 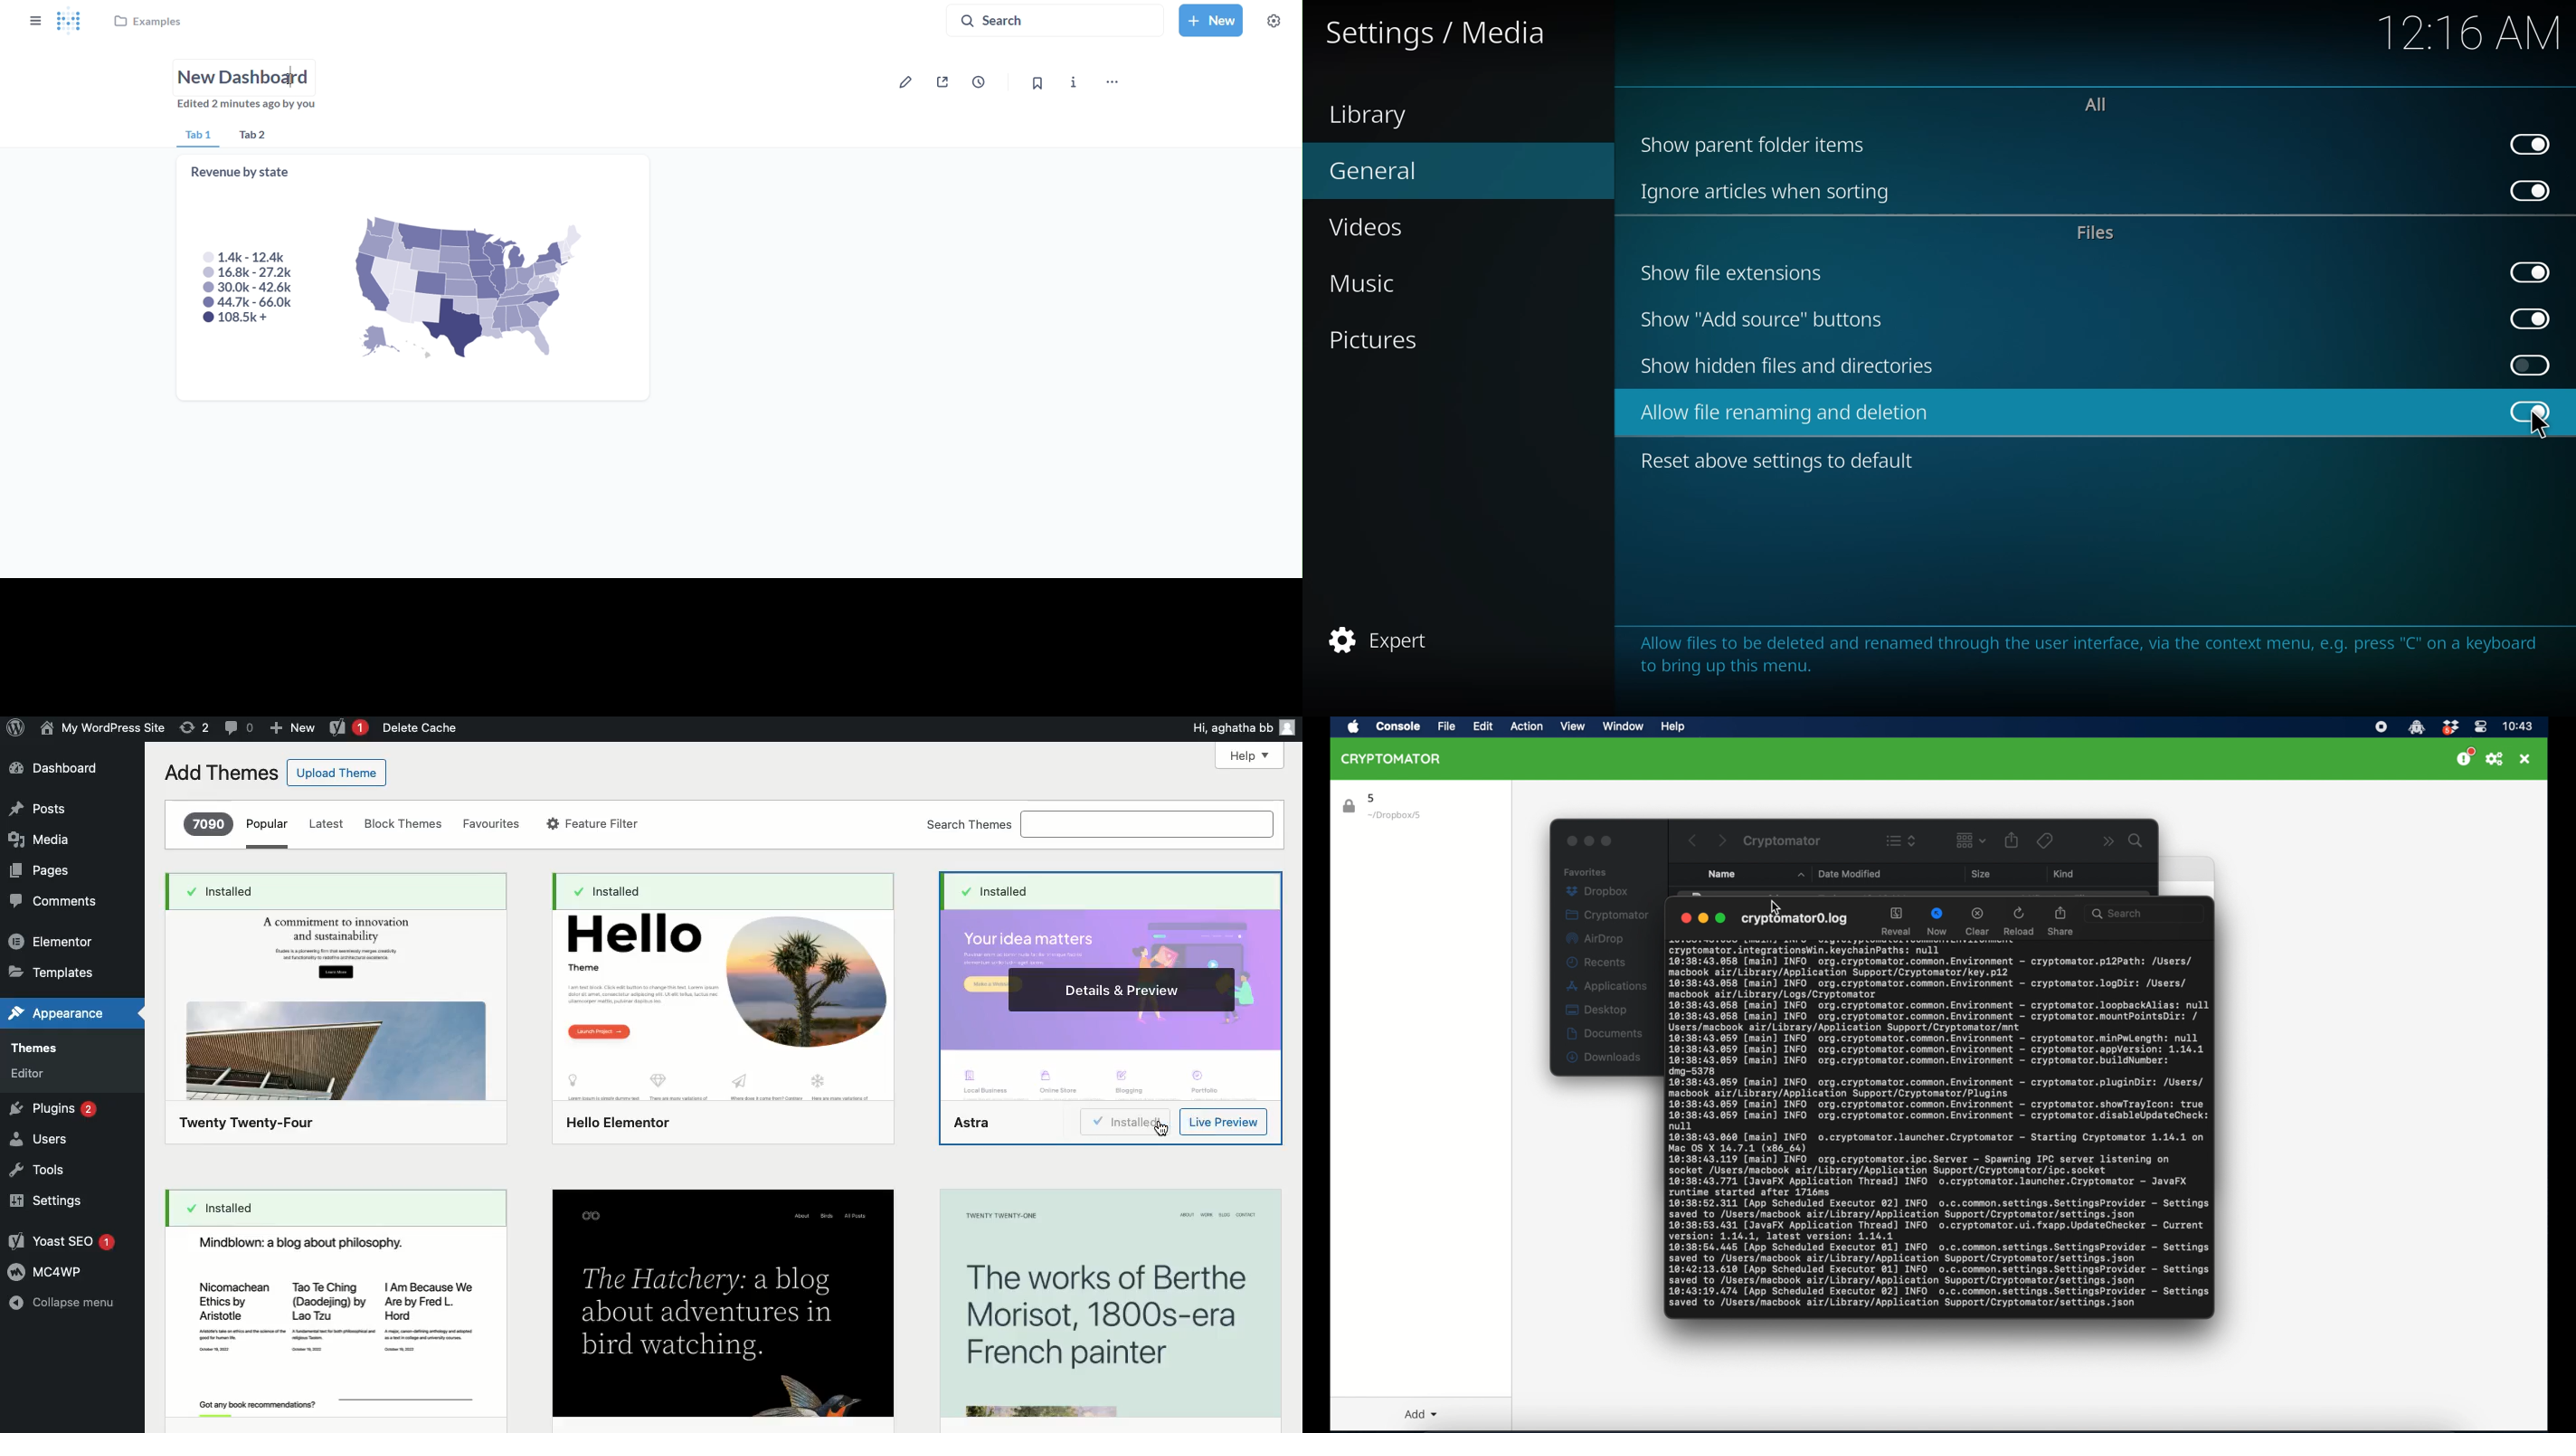 I want to click on now, so click(x=1936, y=913).